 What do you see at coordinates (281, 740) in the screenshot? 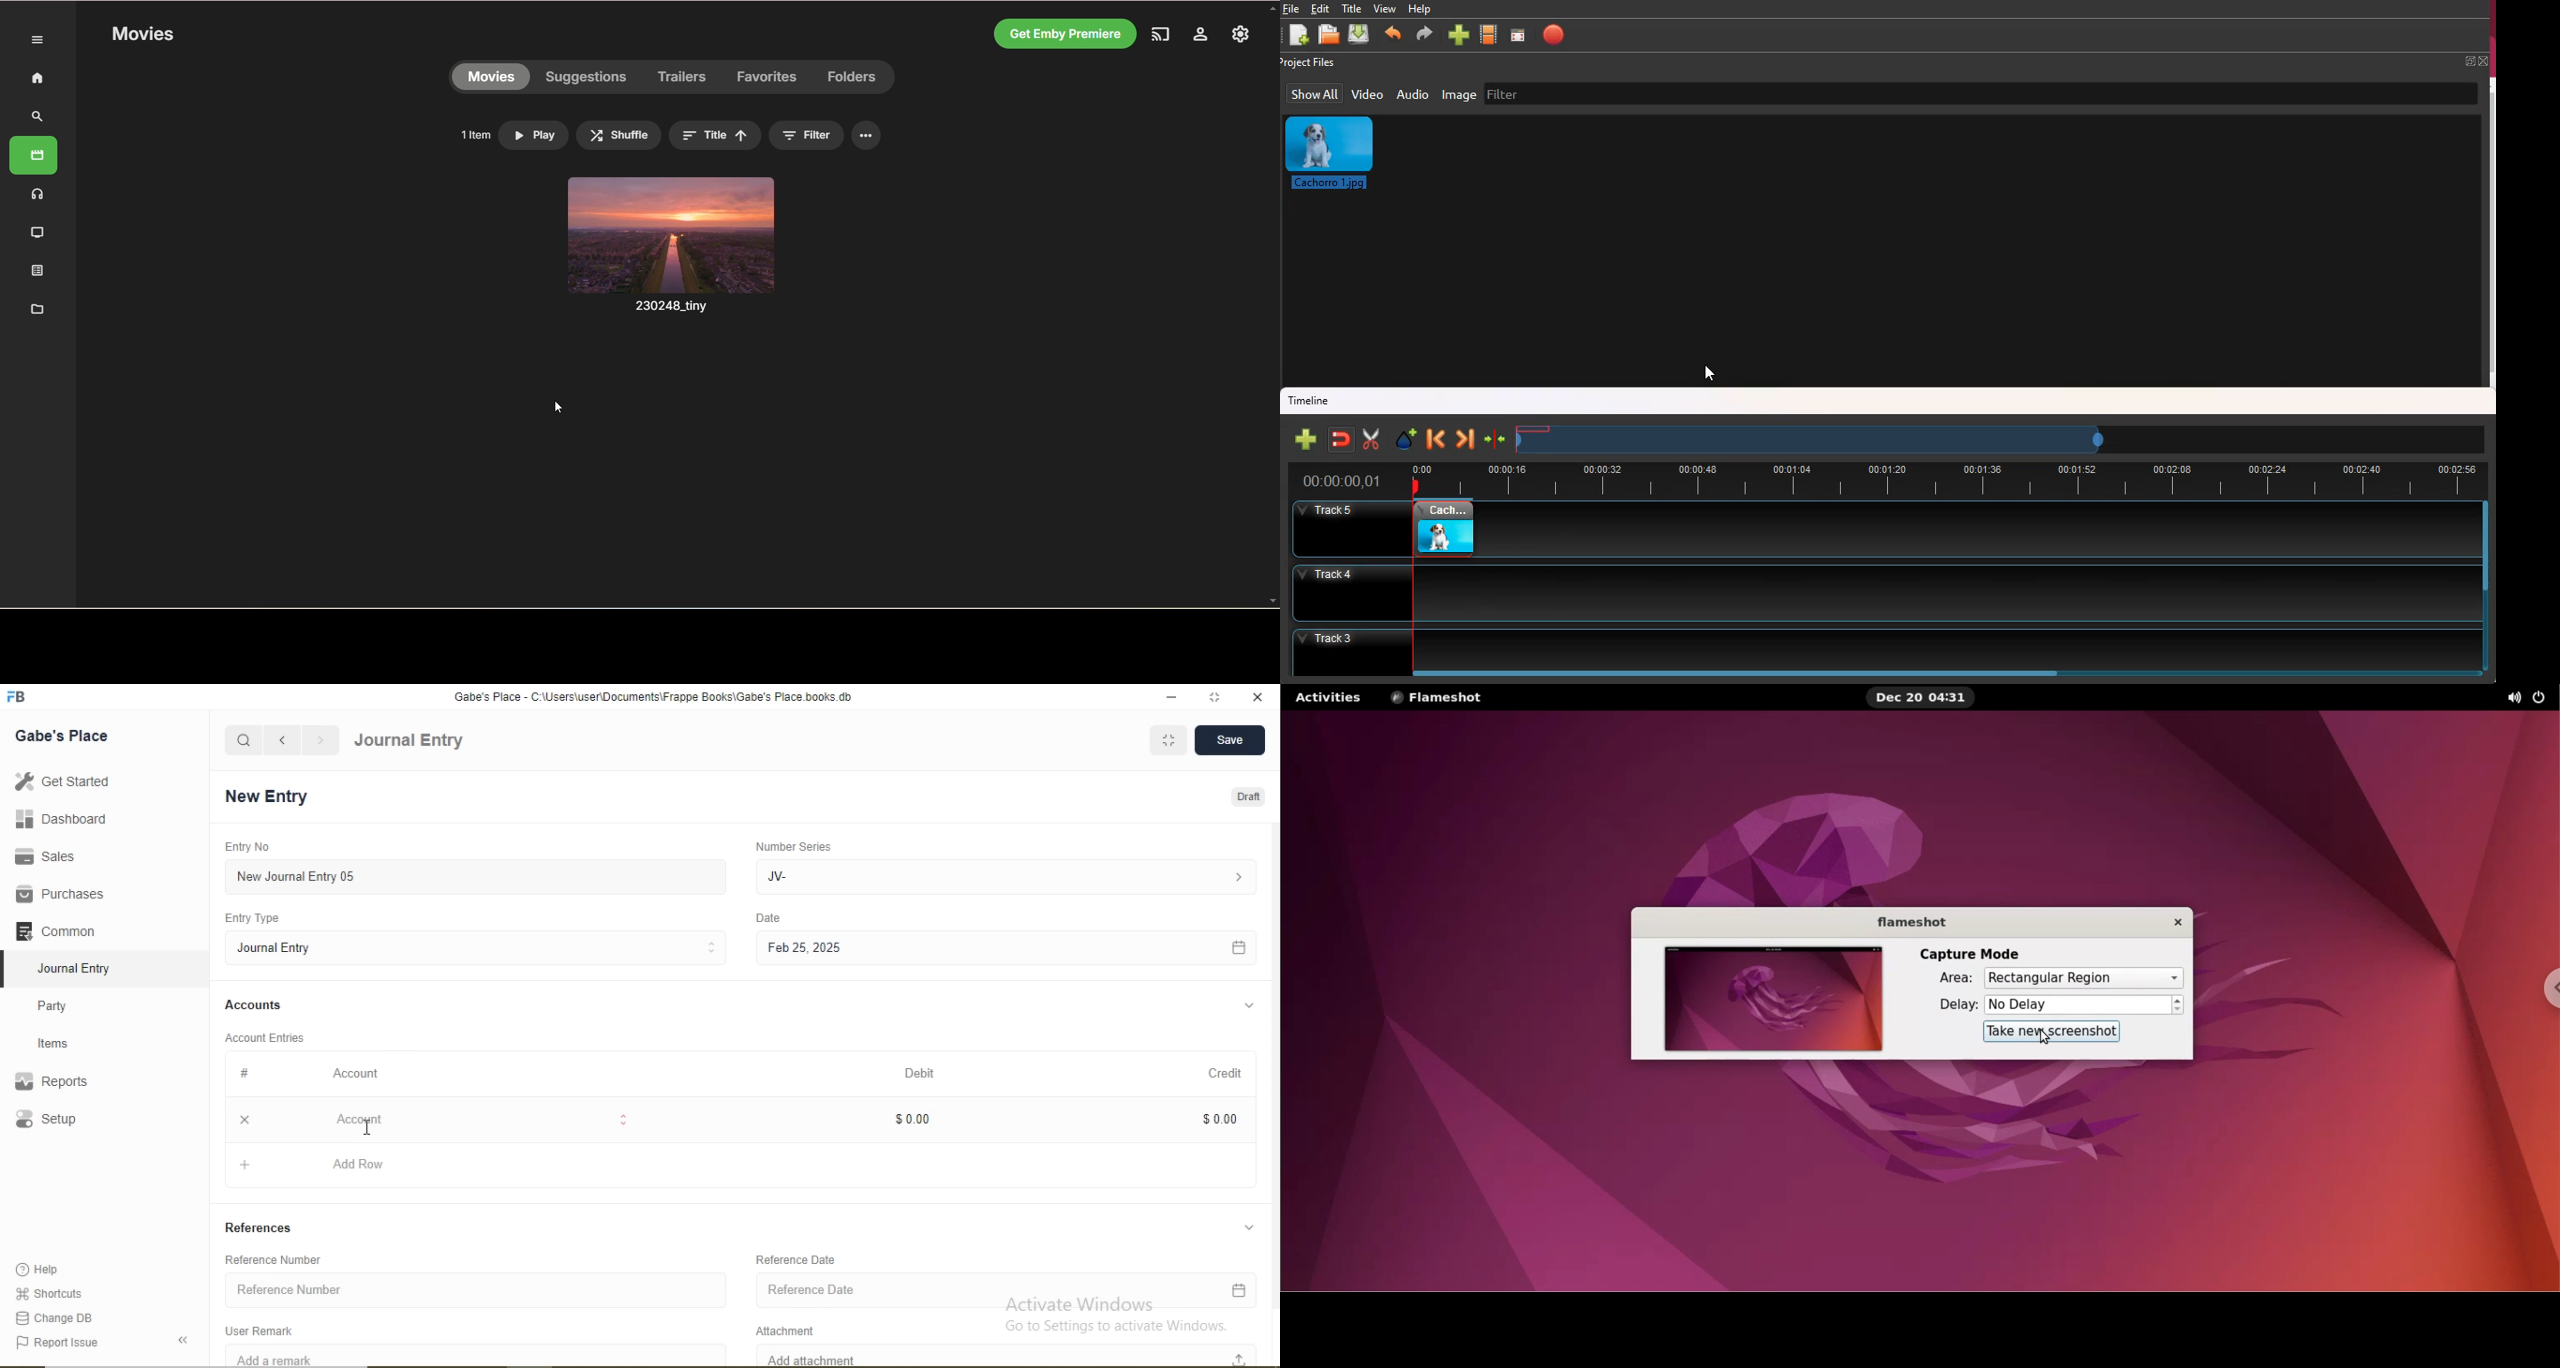
I see `navigate backward` at bounding box center [281, 740].